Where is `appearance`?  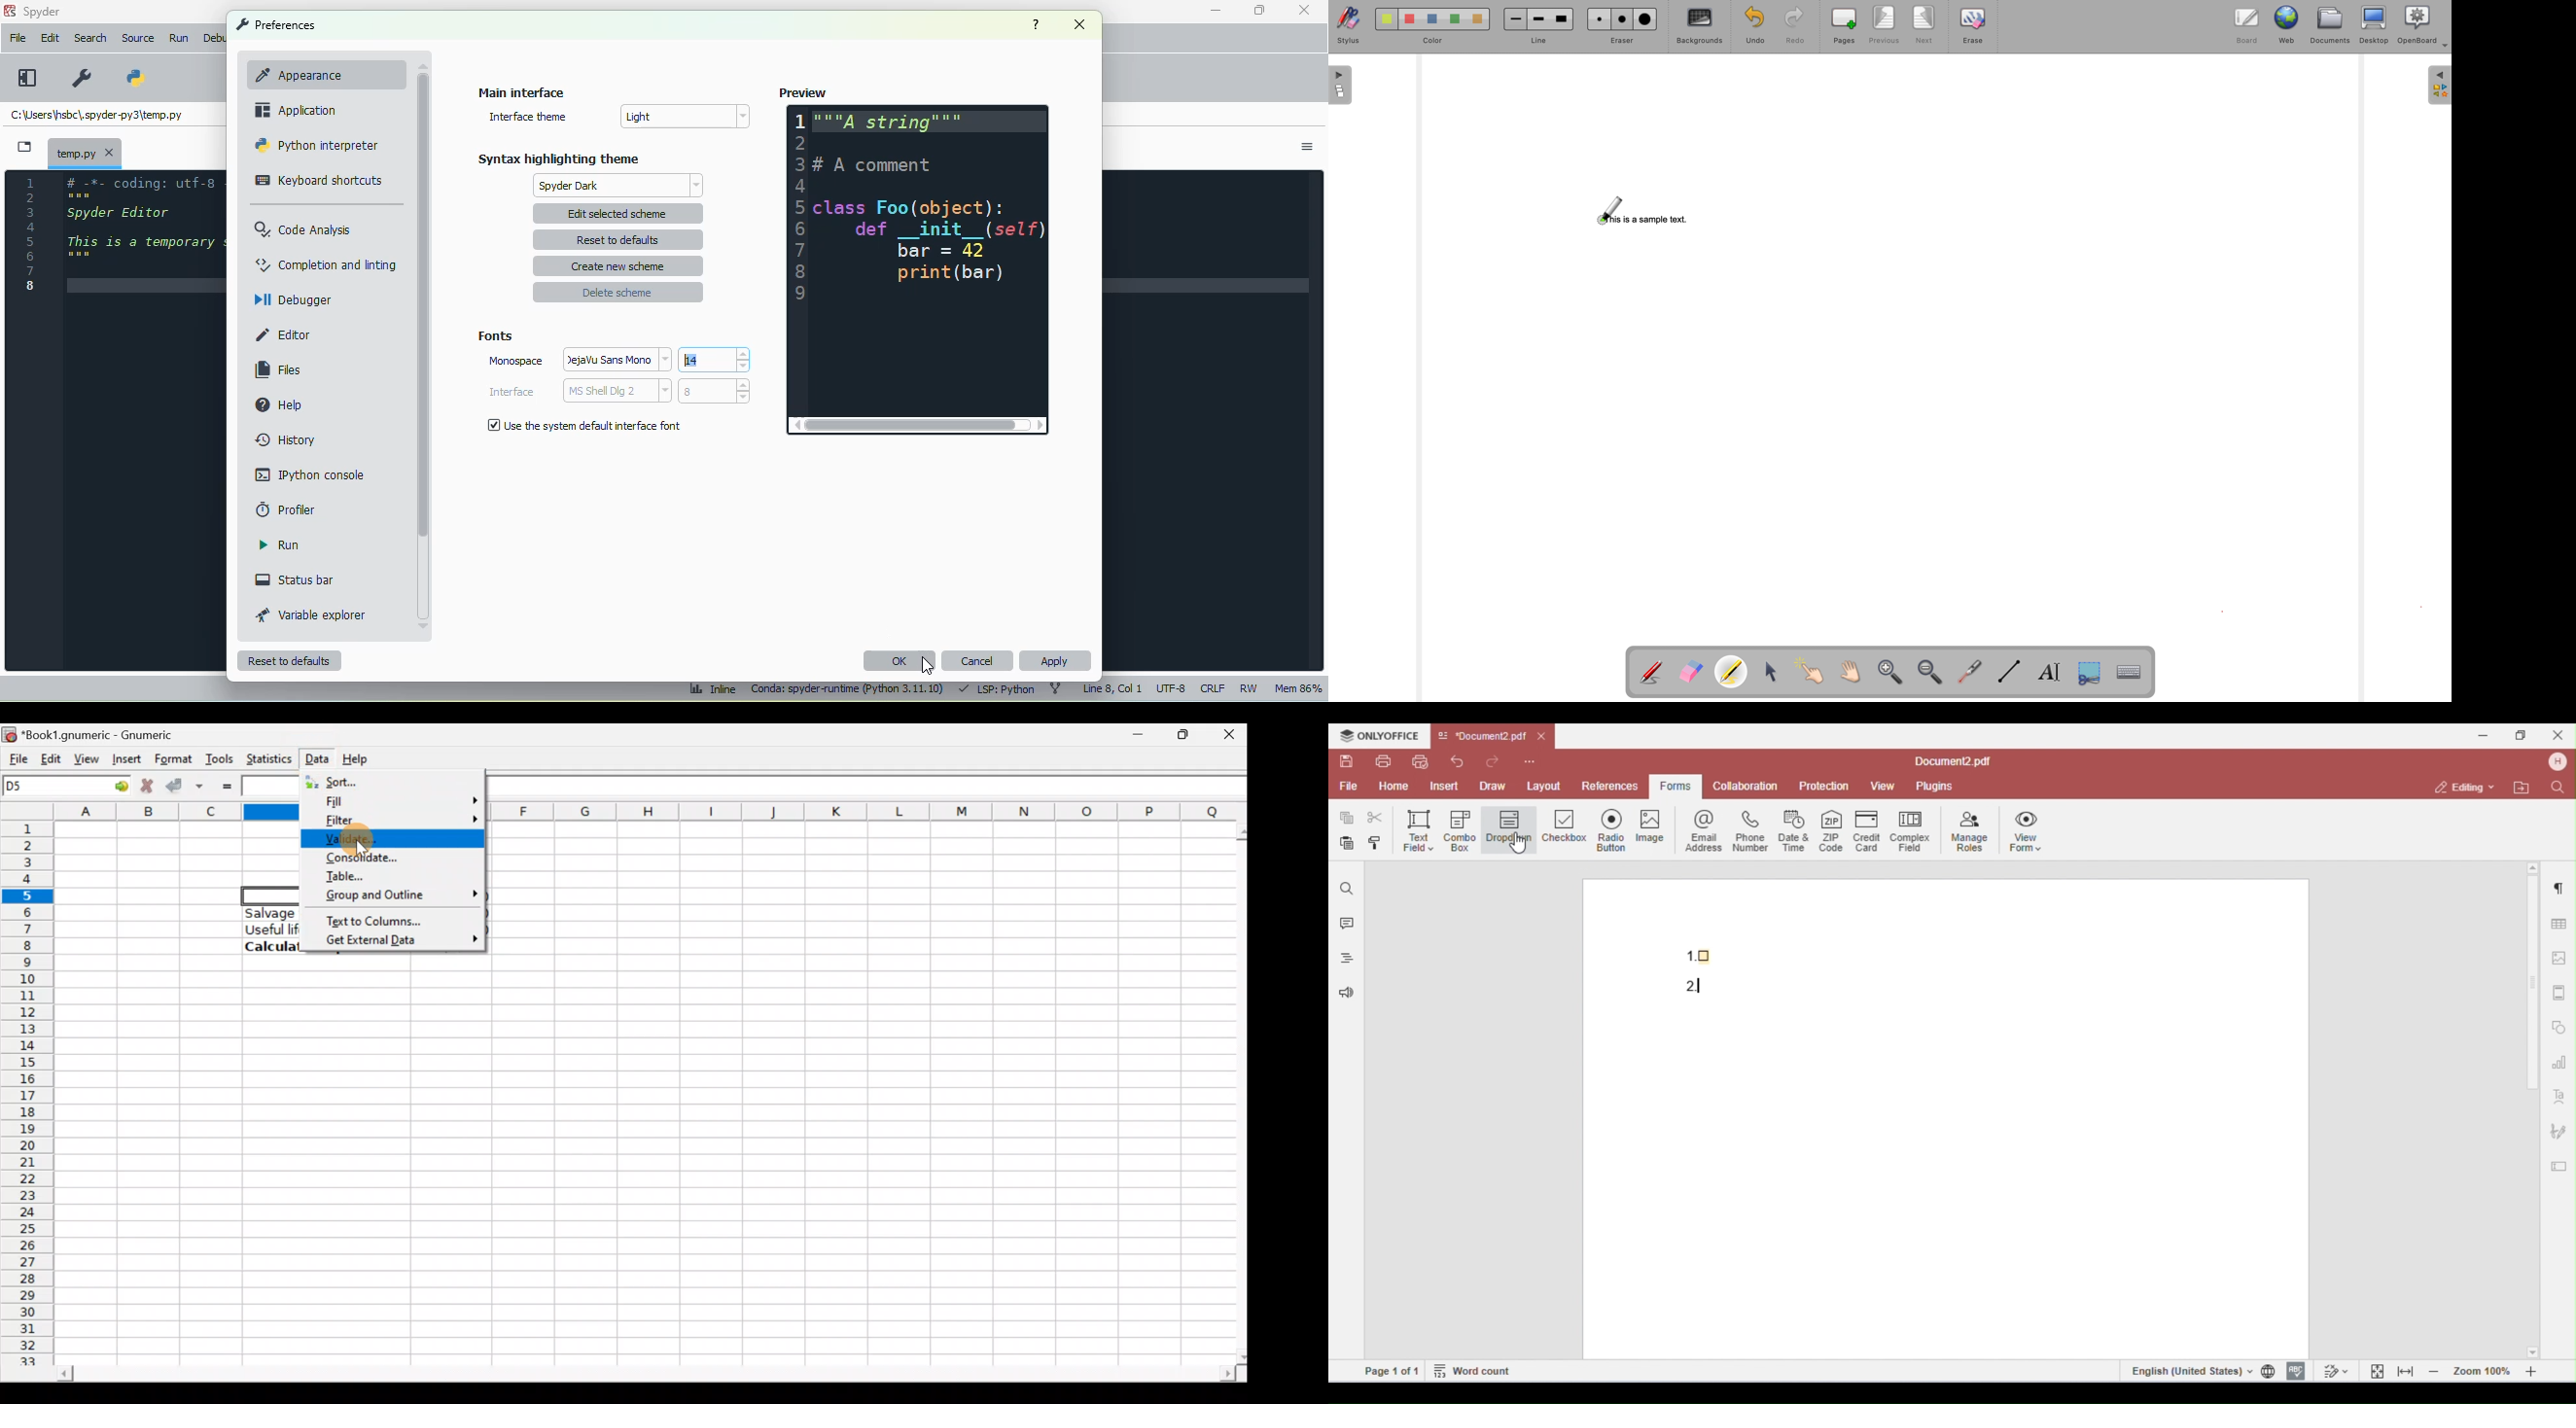 appearance is located at coordinates (319, 74).